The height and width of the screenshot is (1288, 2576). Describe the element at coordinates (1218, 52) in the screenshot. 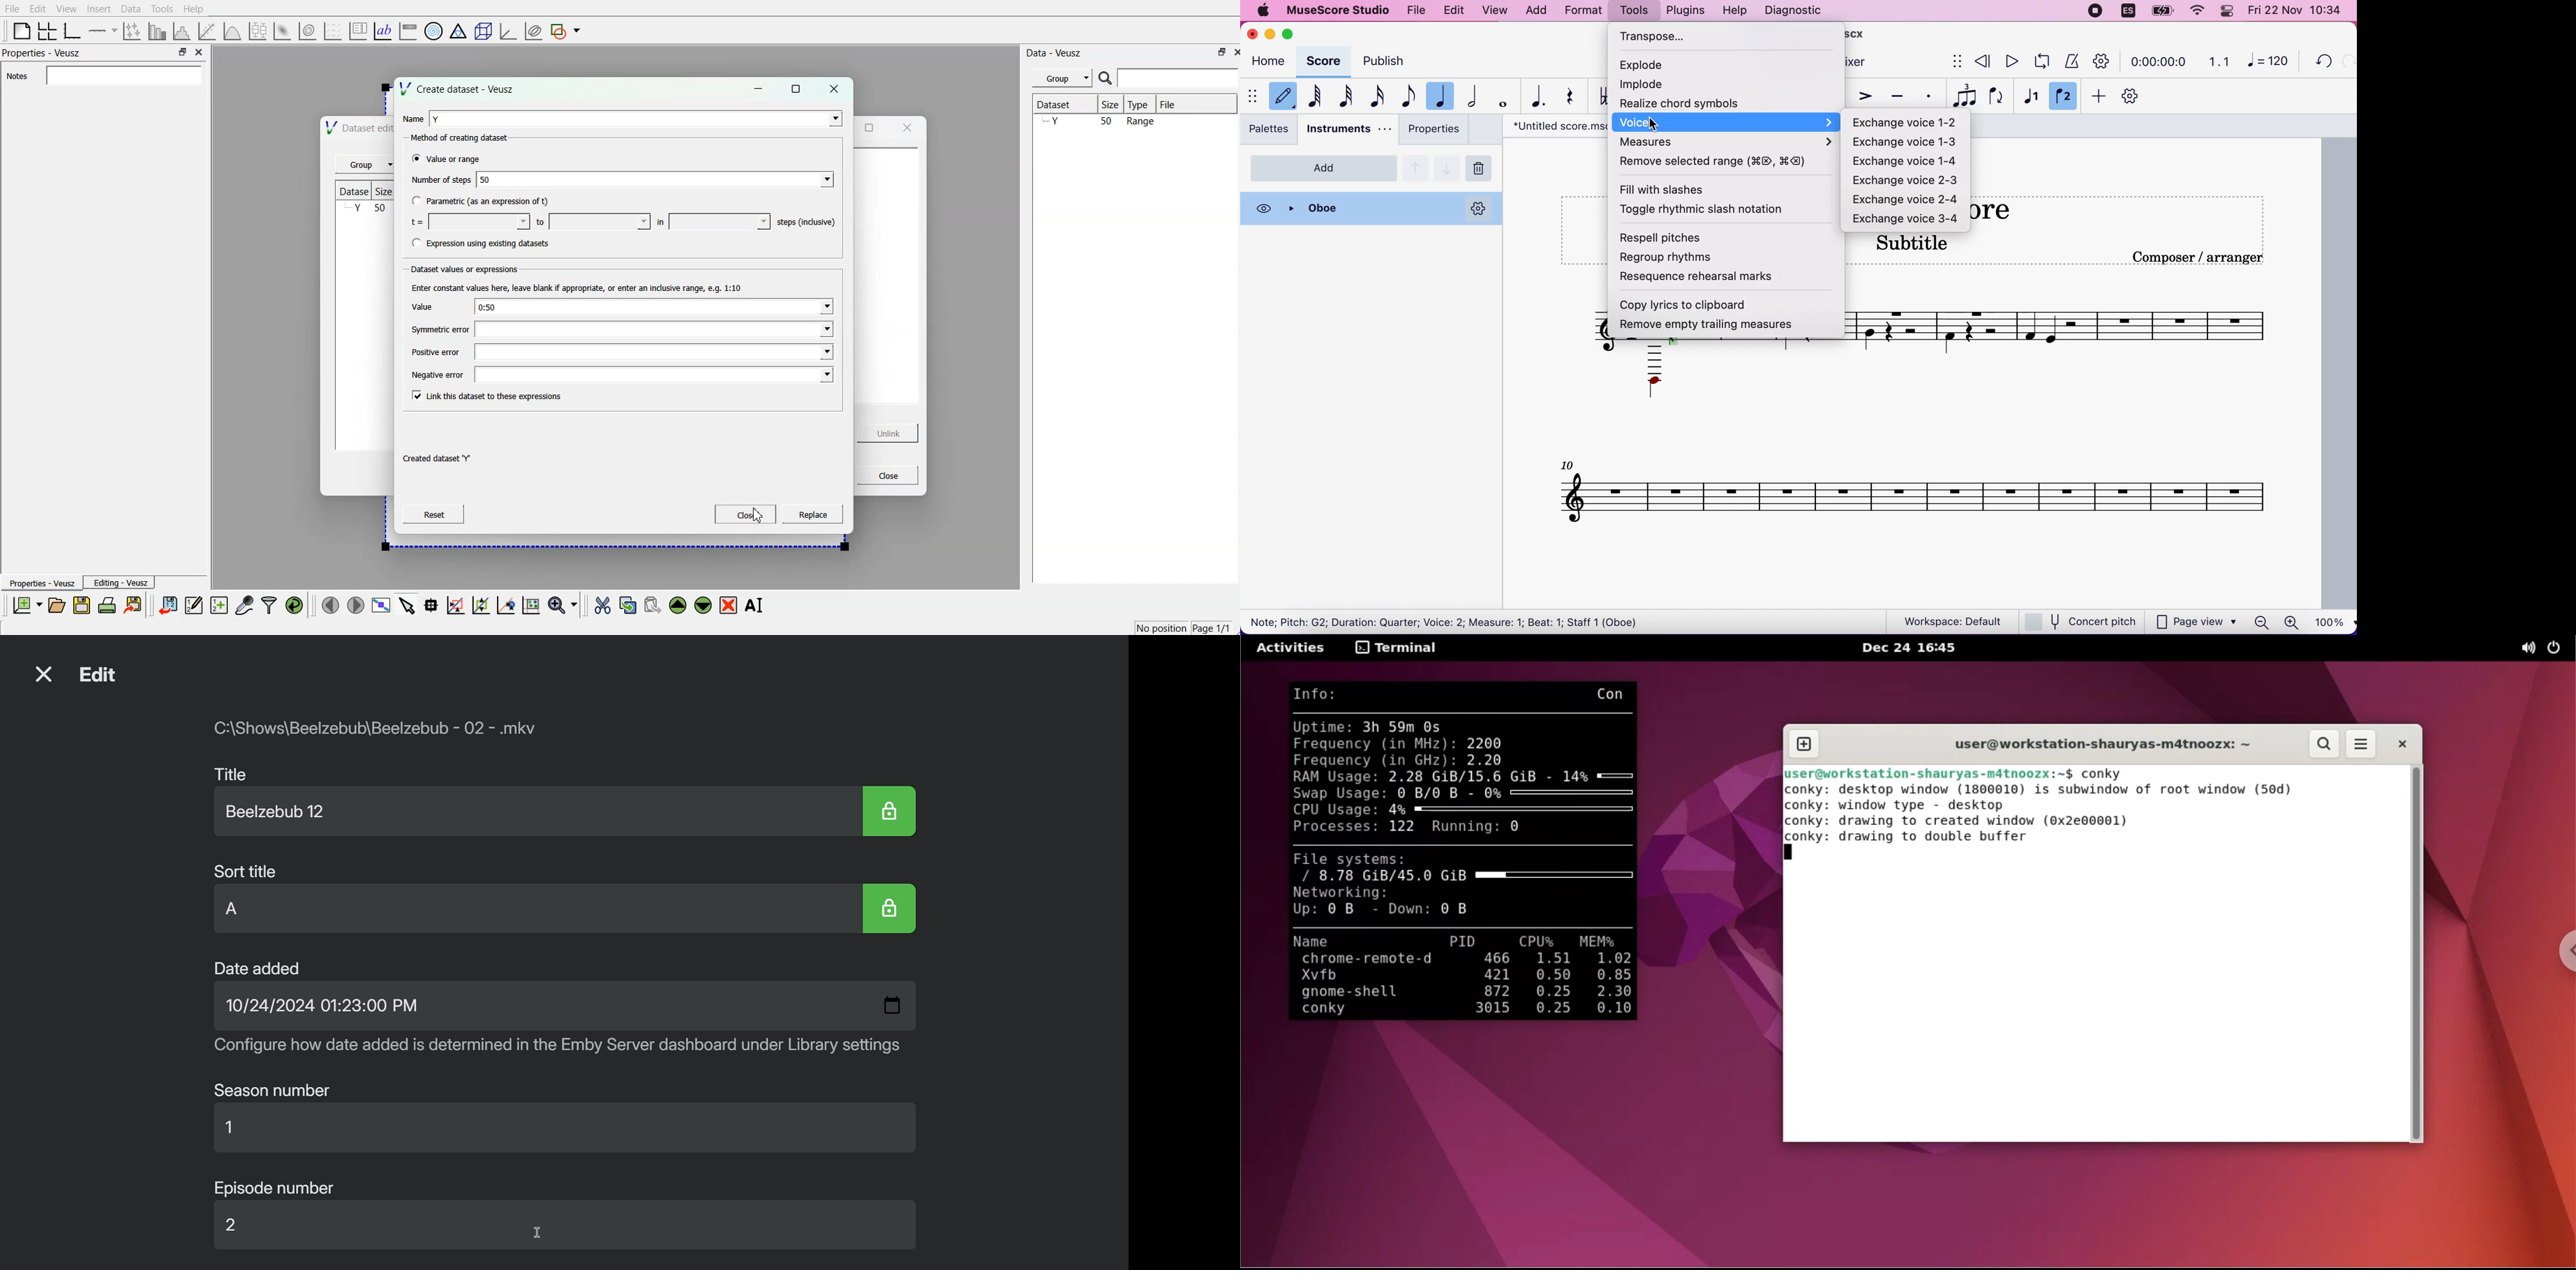

I see `minimise` at that location.